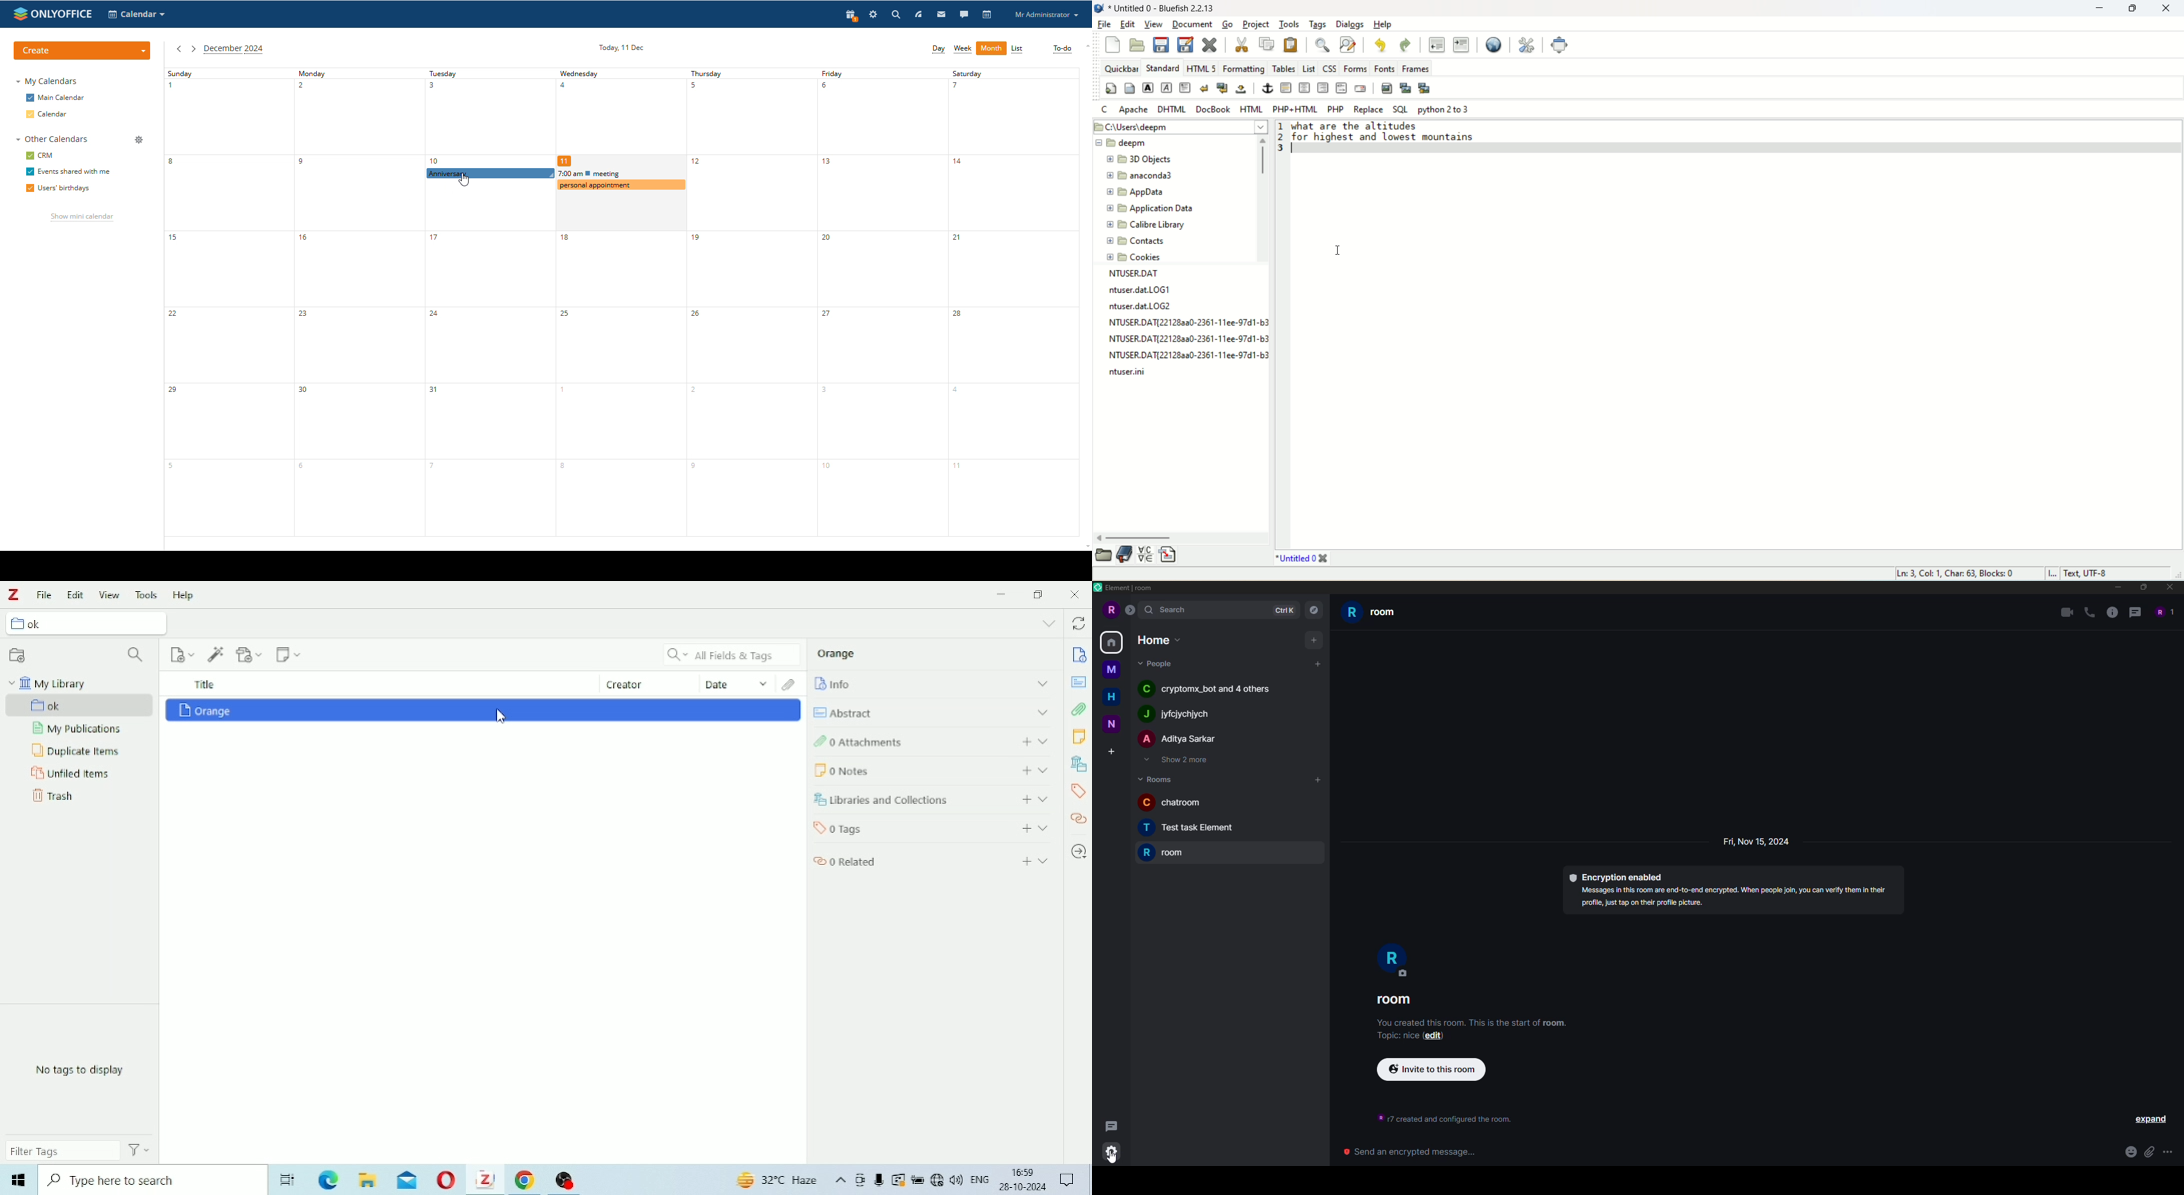 Image resolution: width=2184 pixels, height=1204 pixels. Describe the element at coordinates (229, 303) in the screenshot. I see `sunday` at that location.